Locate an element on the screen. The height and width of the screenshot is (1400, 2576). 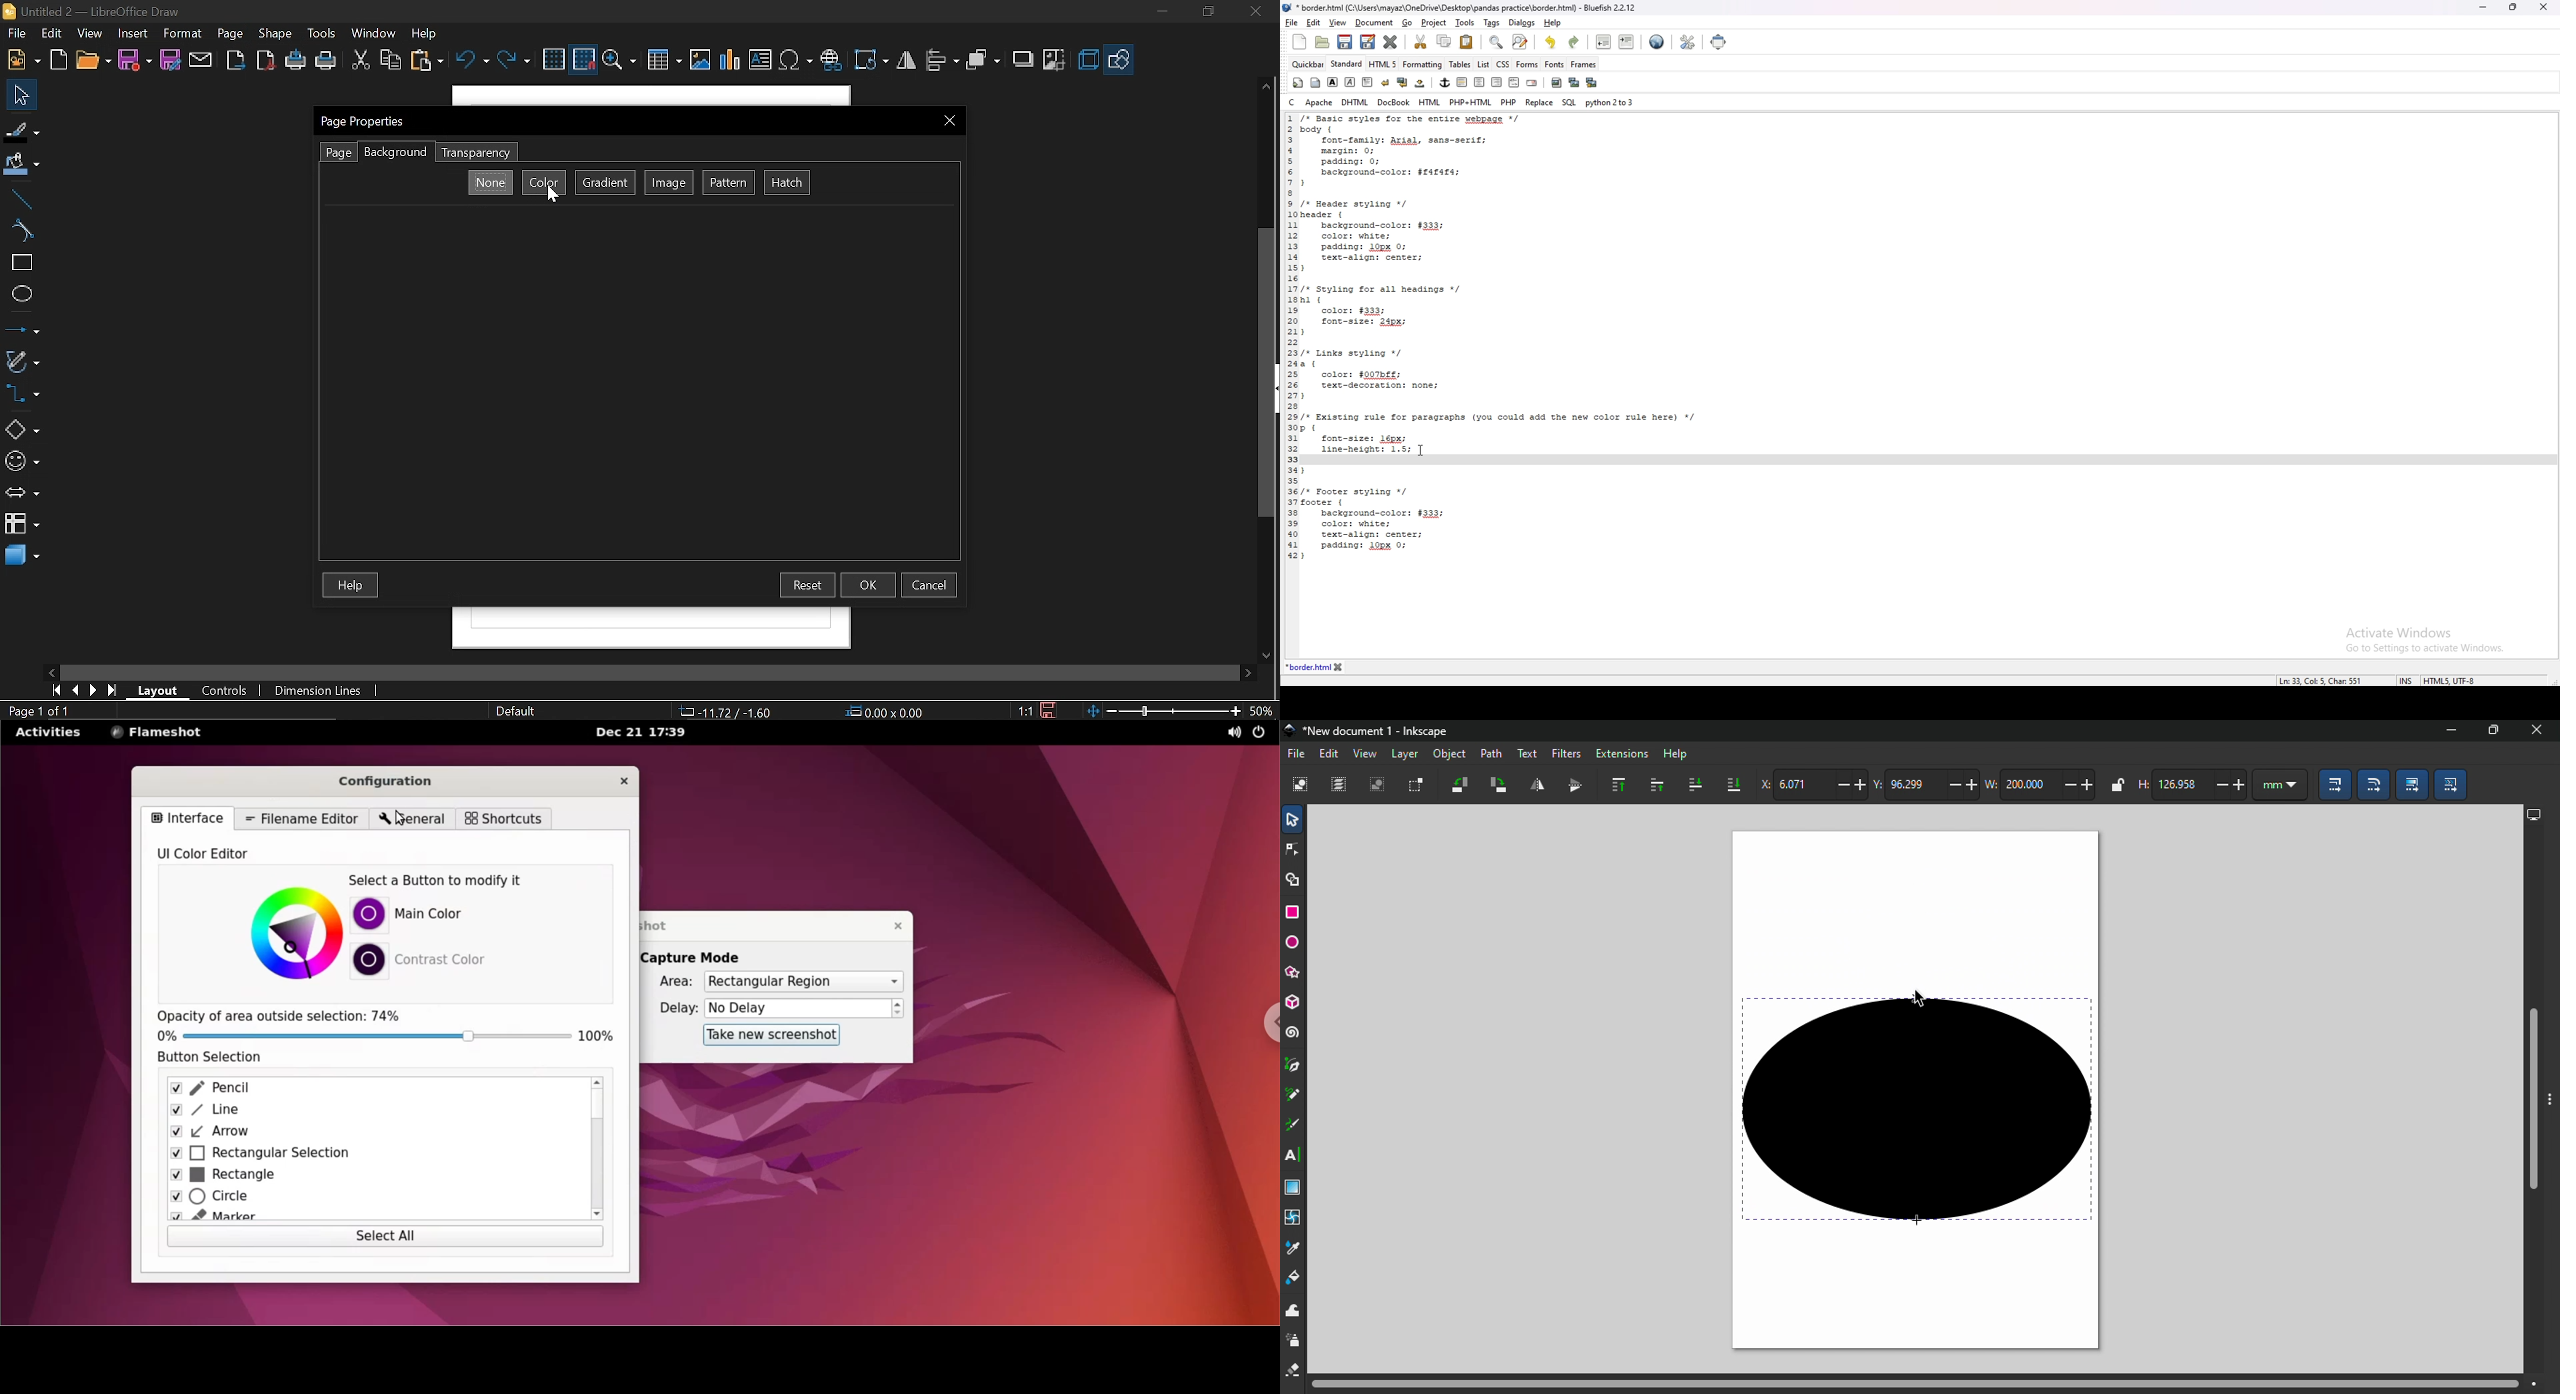
Curve is located at coordinates (19, 231).